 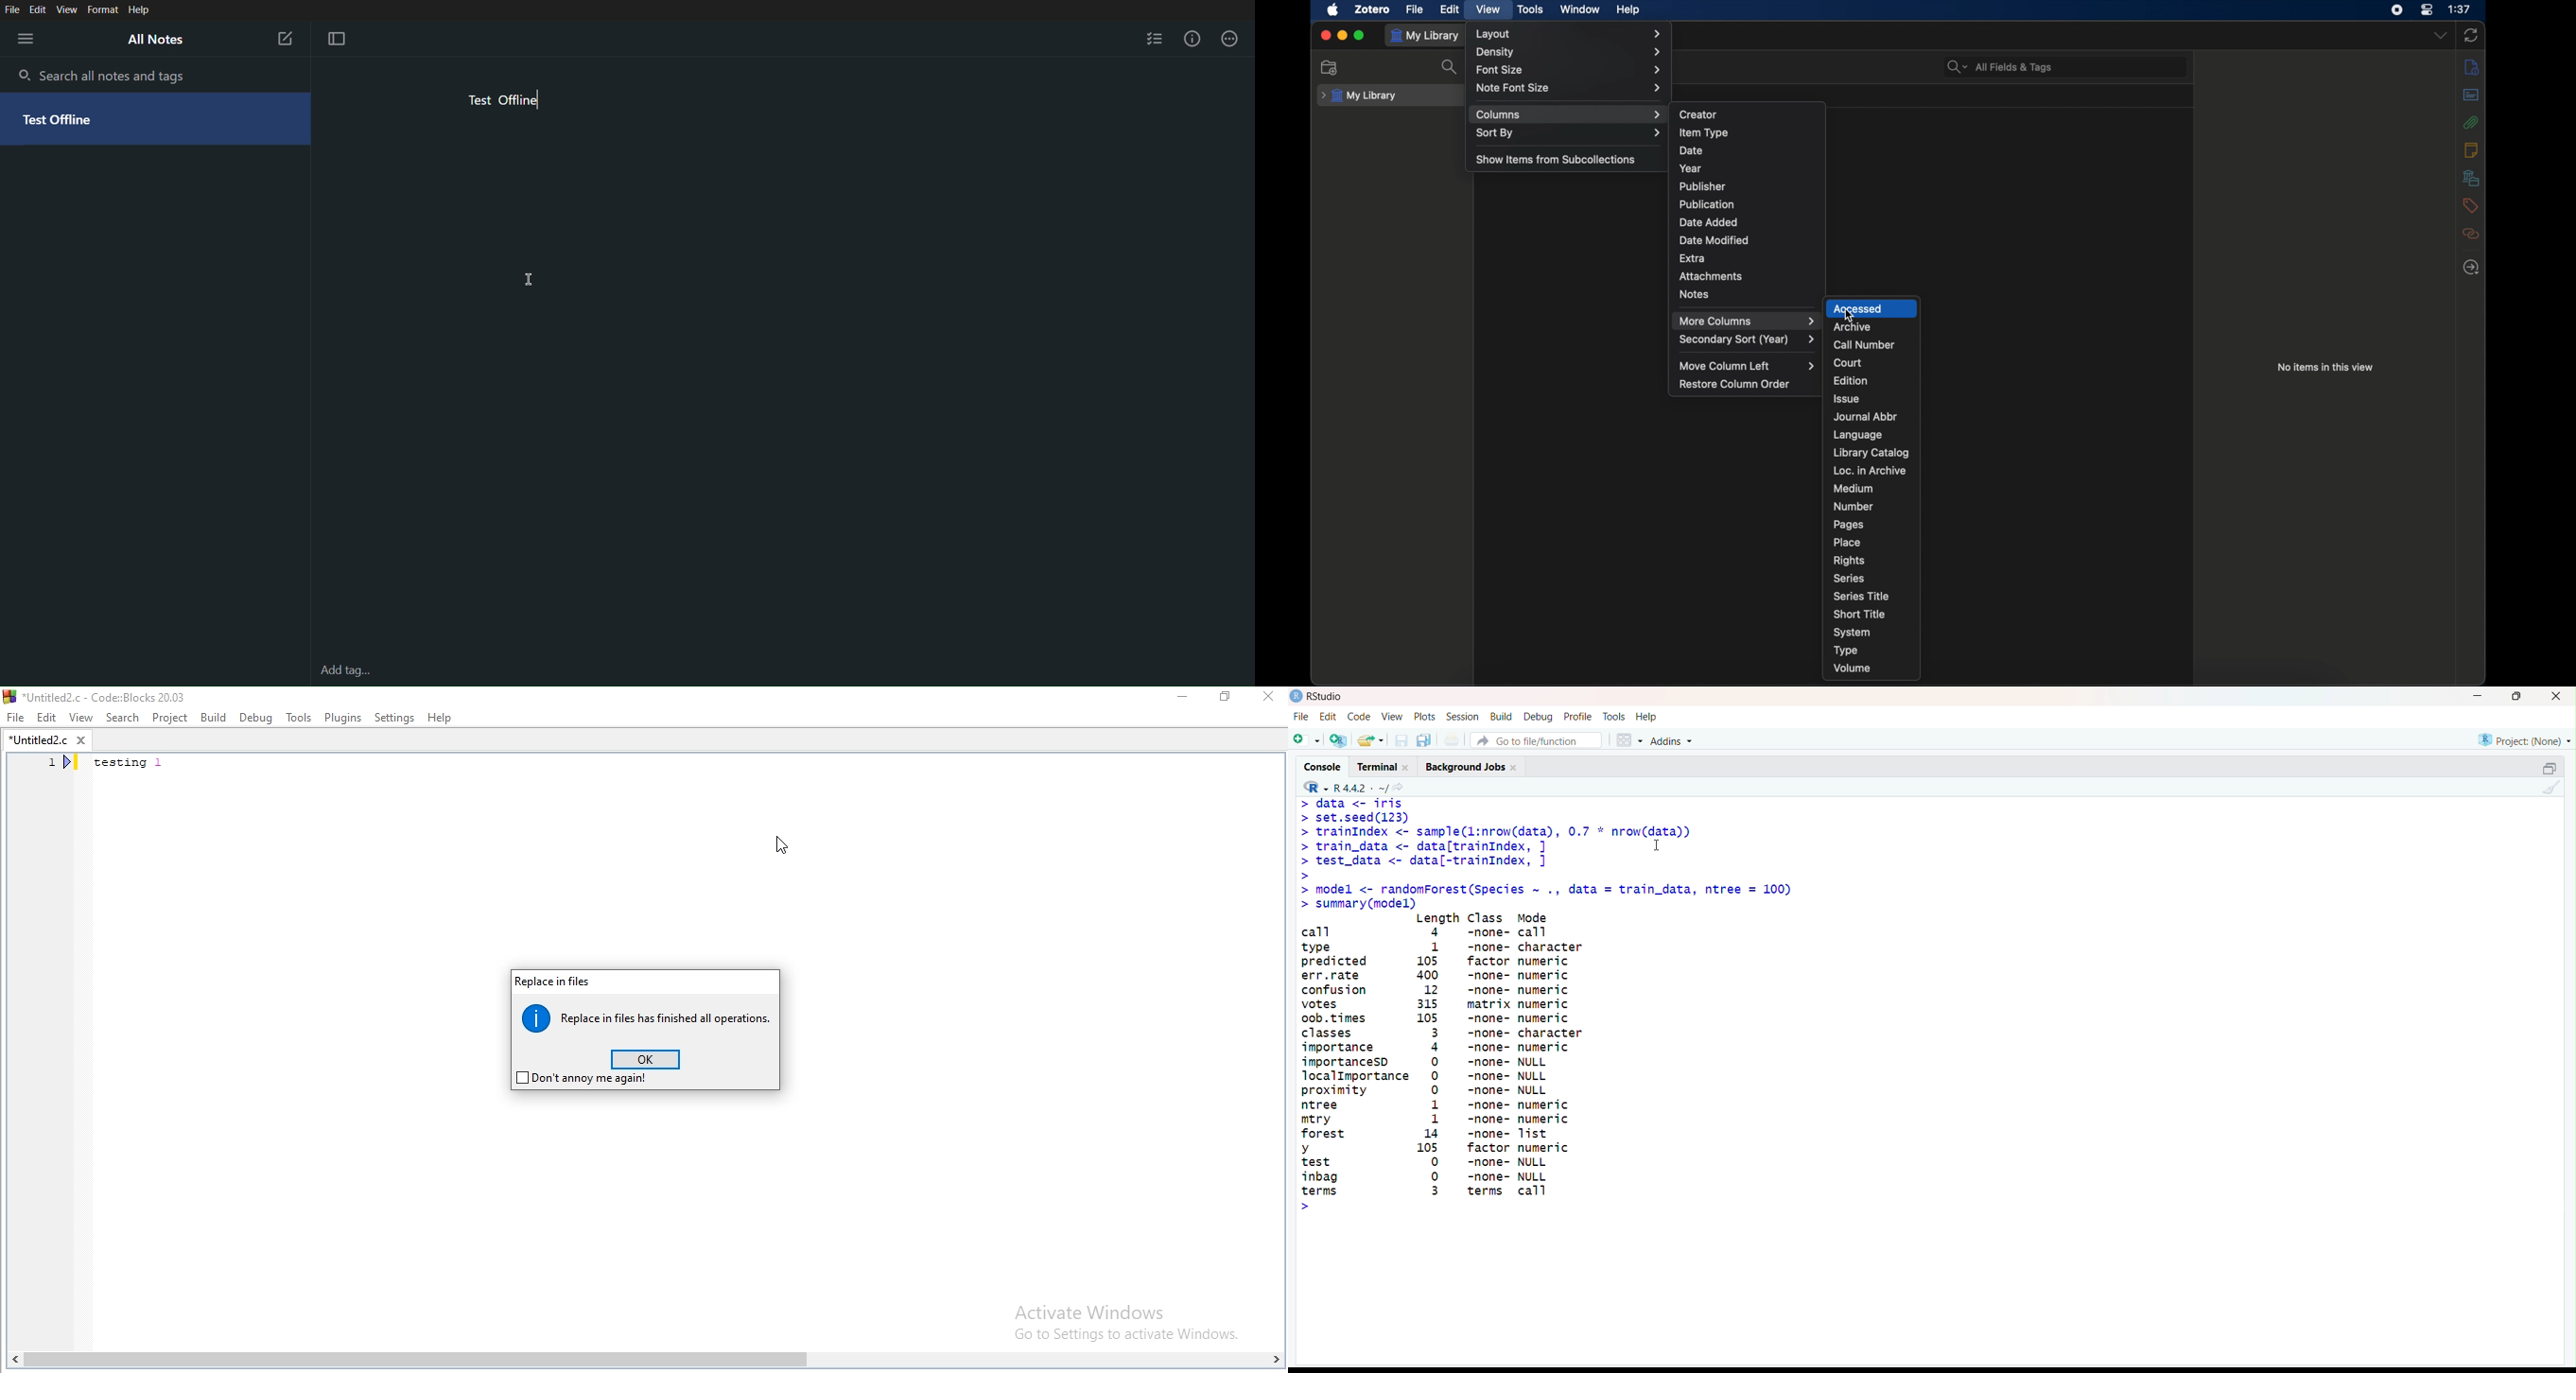 I want to click on Edit, so click(x=39, y=8).